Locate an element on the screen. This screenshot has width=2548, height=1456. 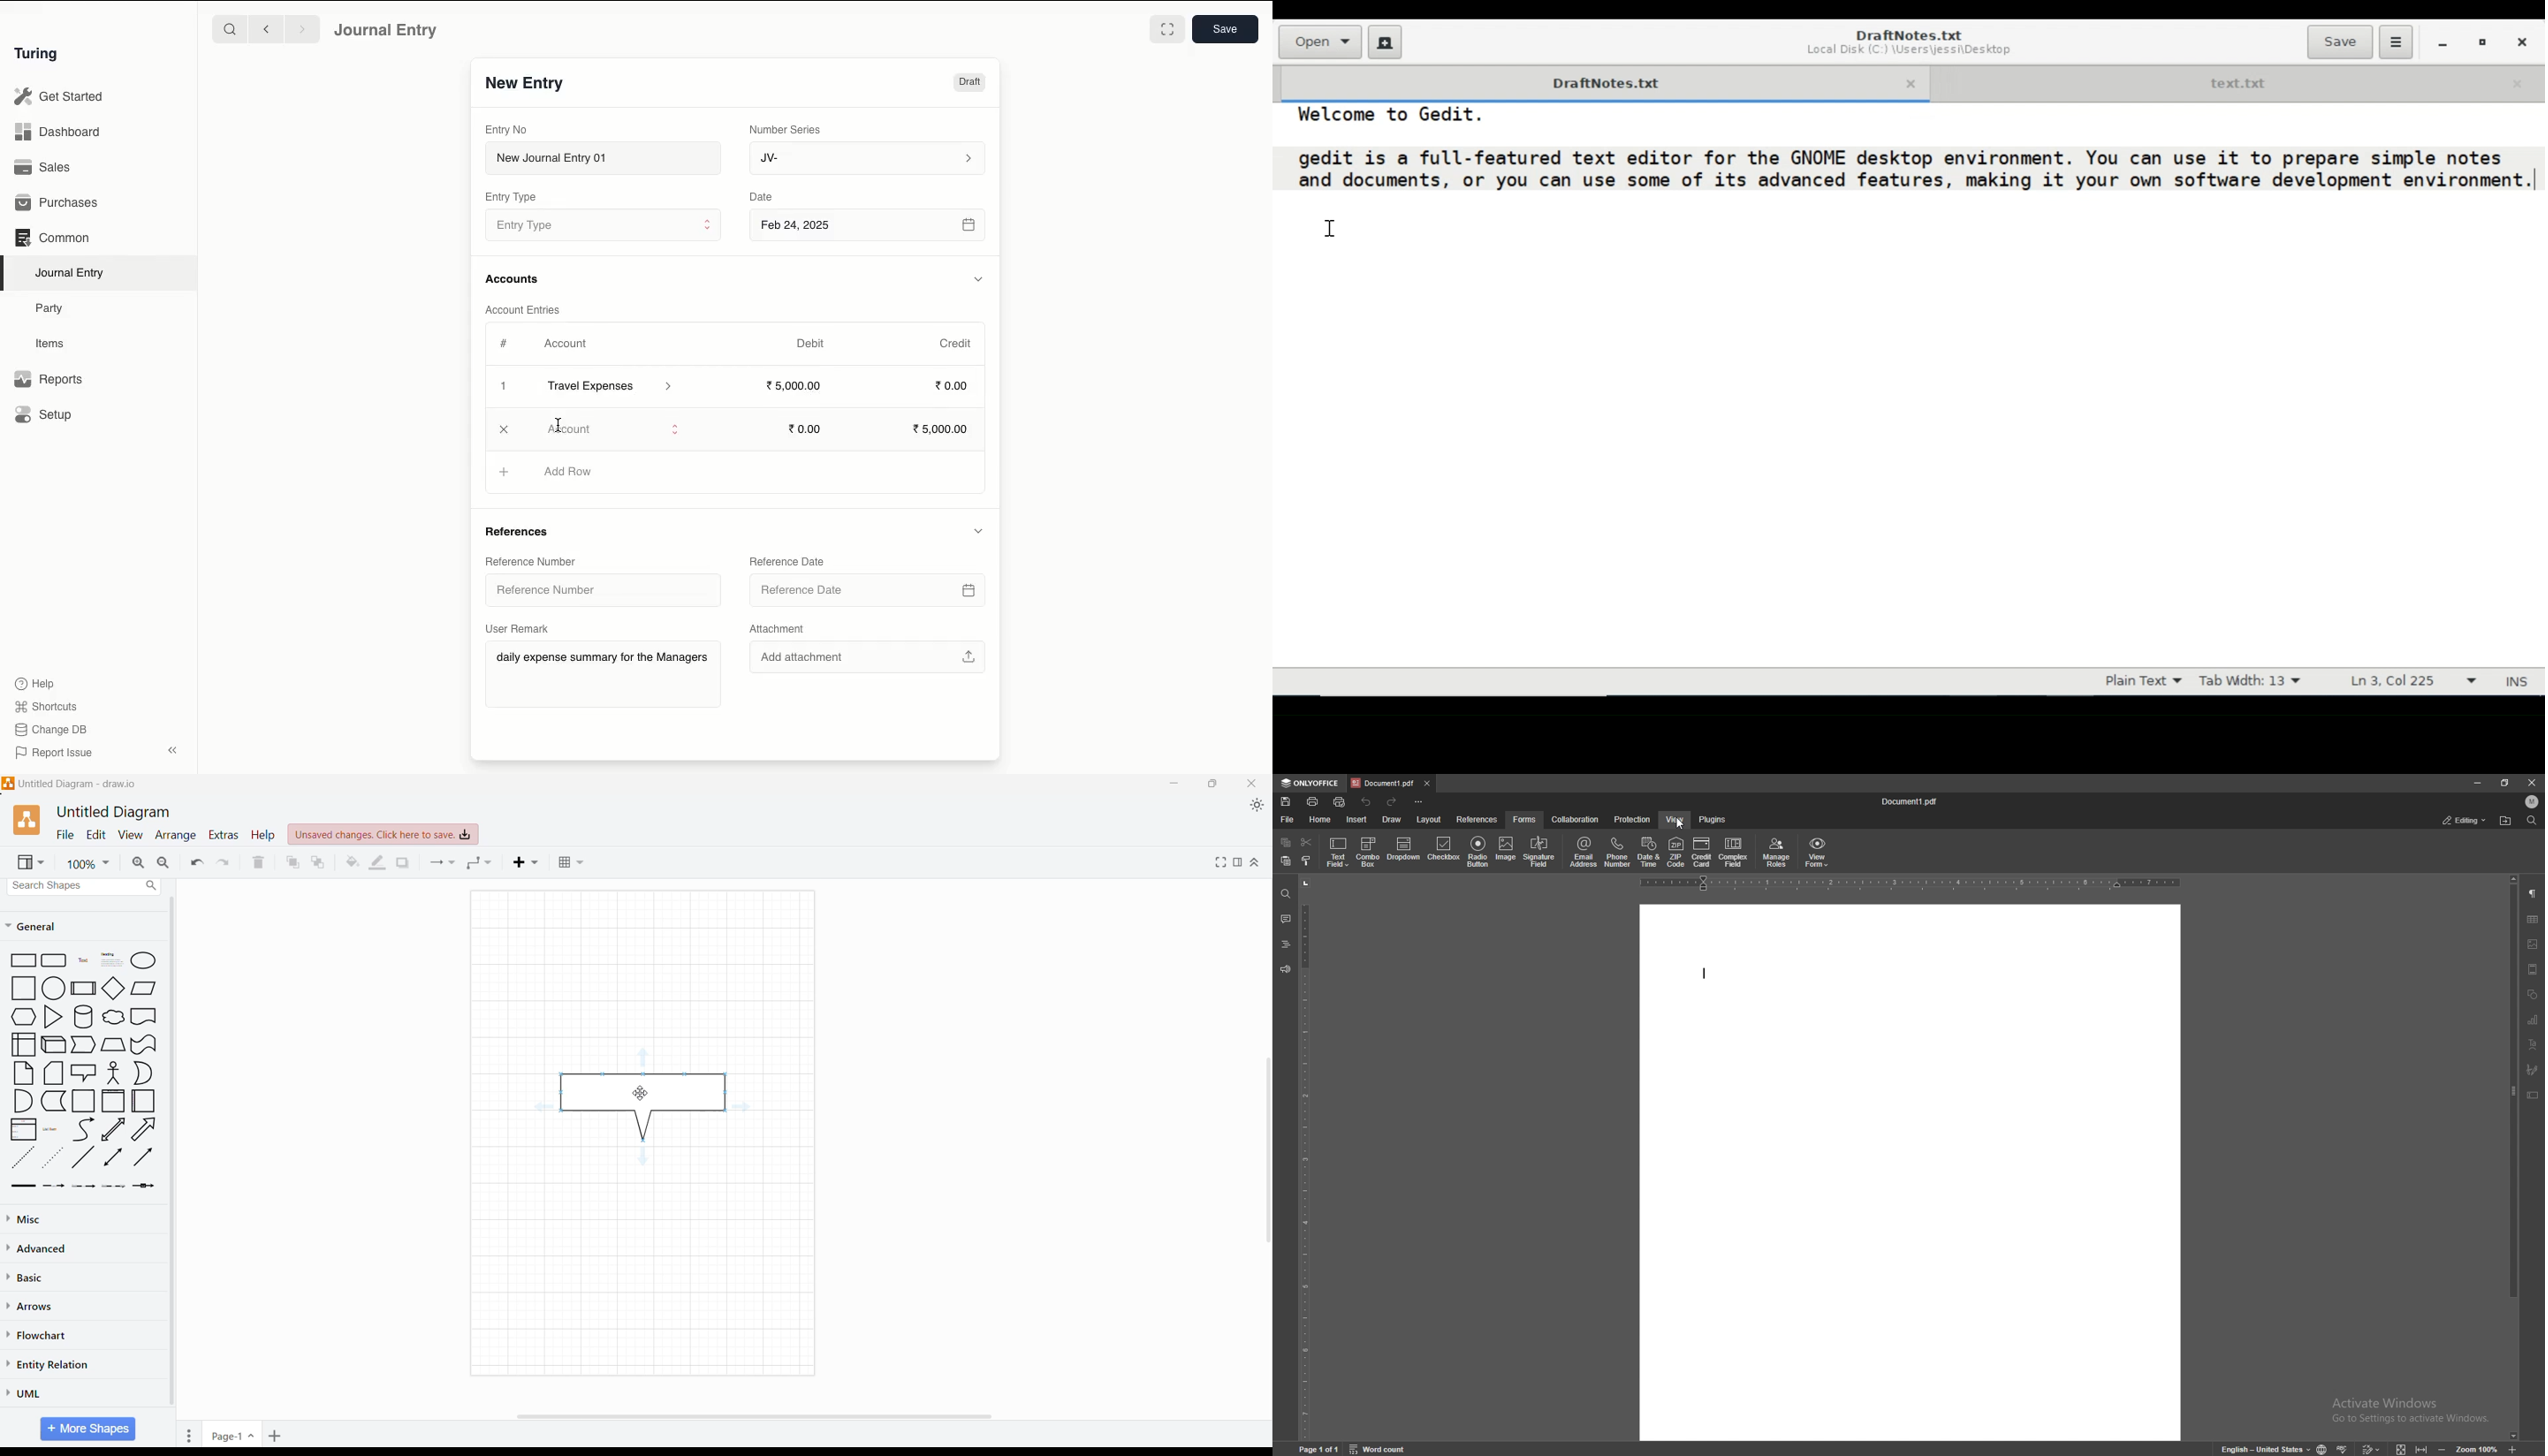
collaboration is located at coordinates (1575, 820).